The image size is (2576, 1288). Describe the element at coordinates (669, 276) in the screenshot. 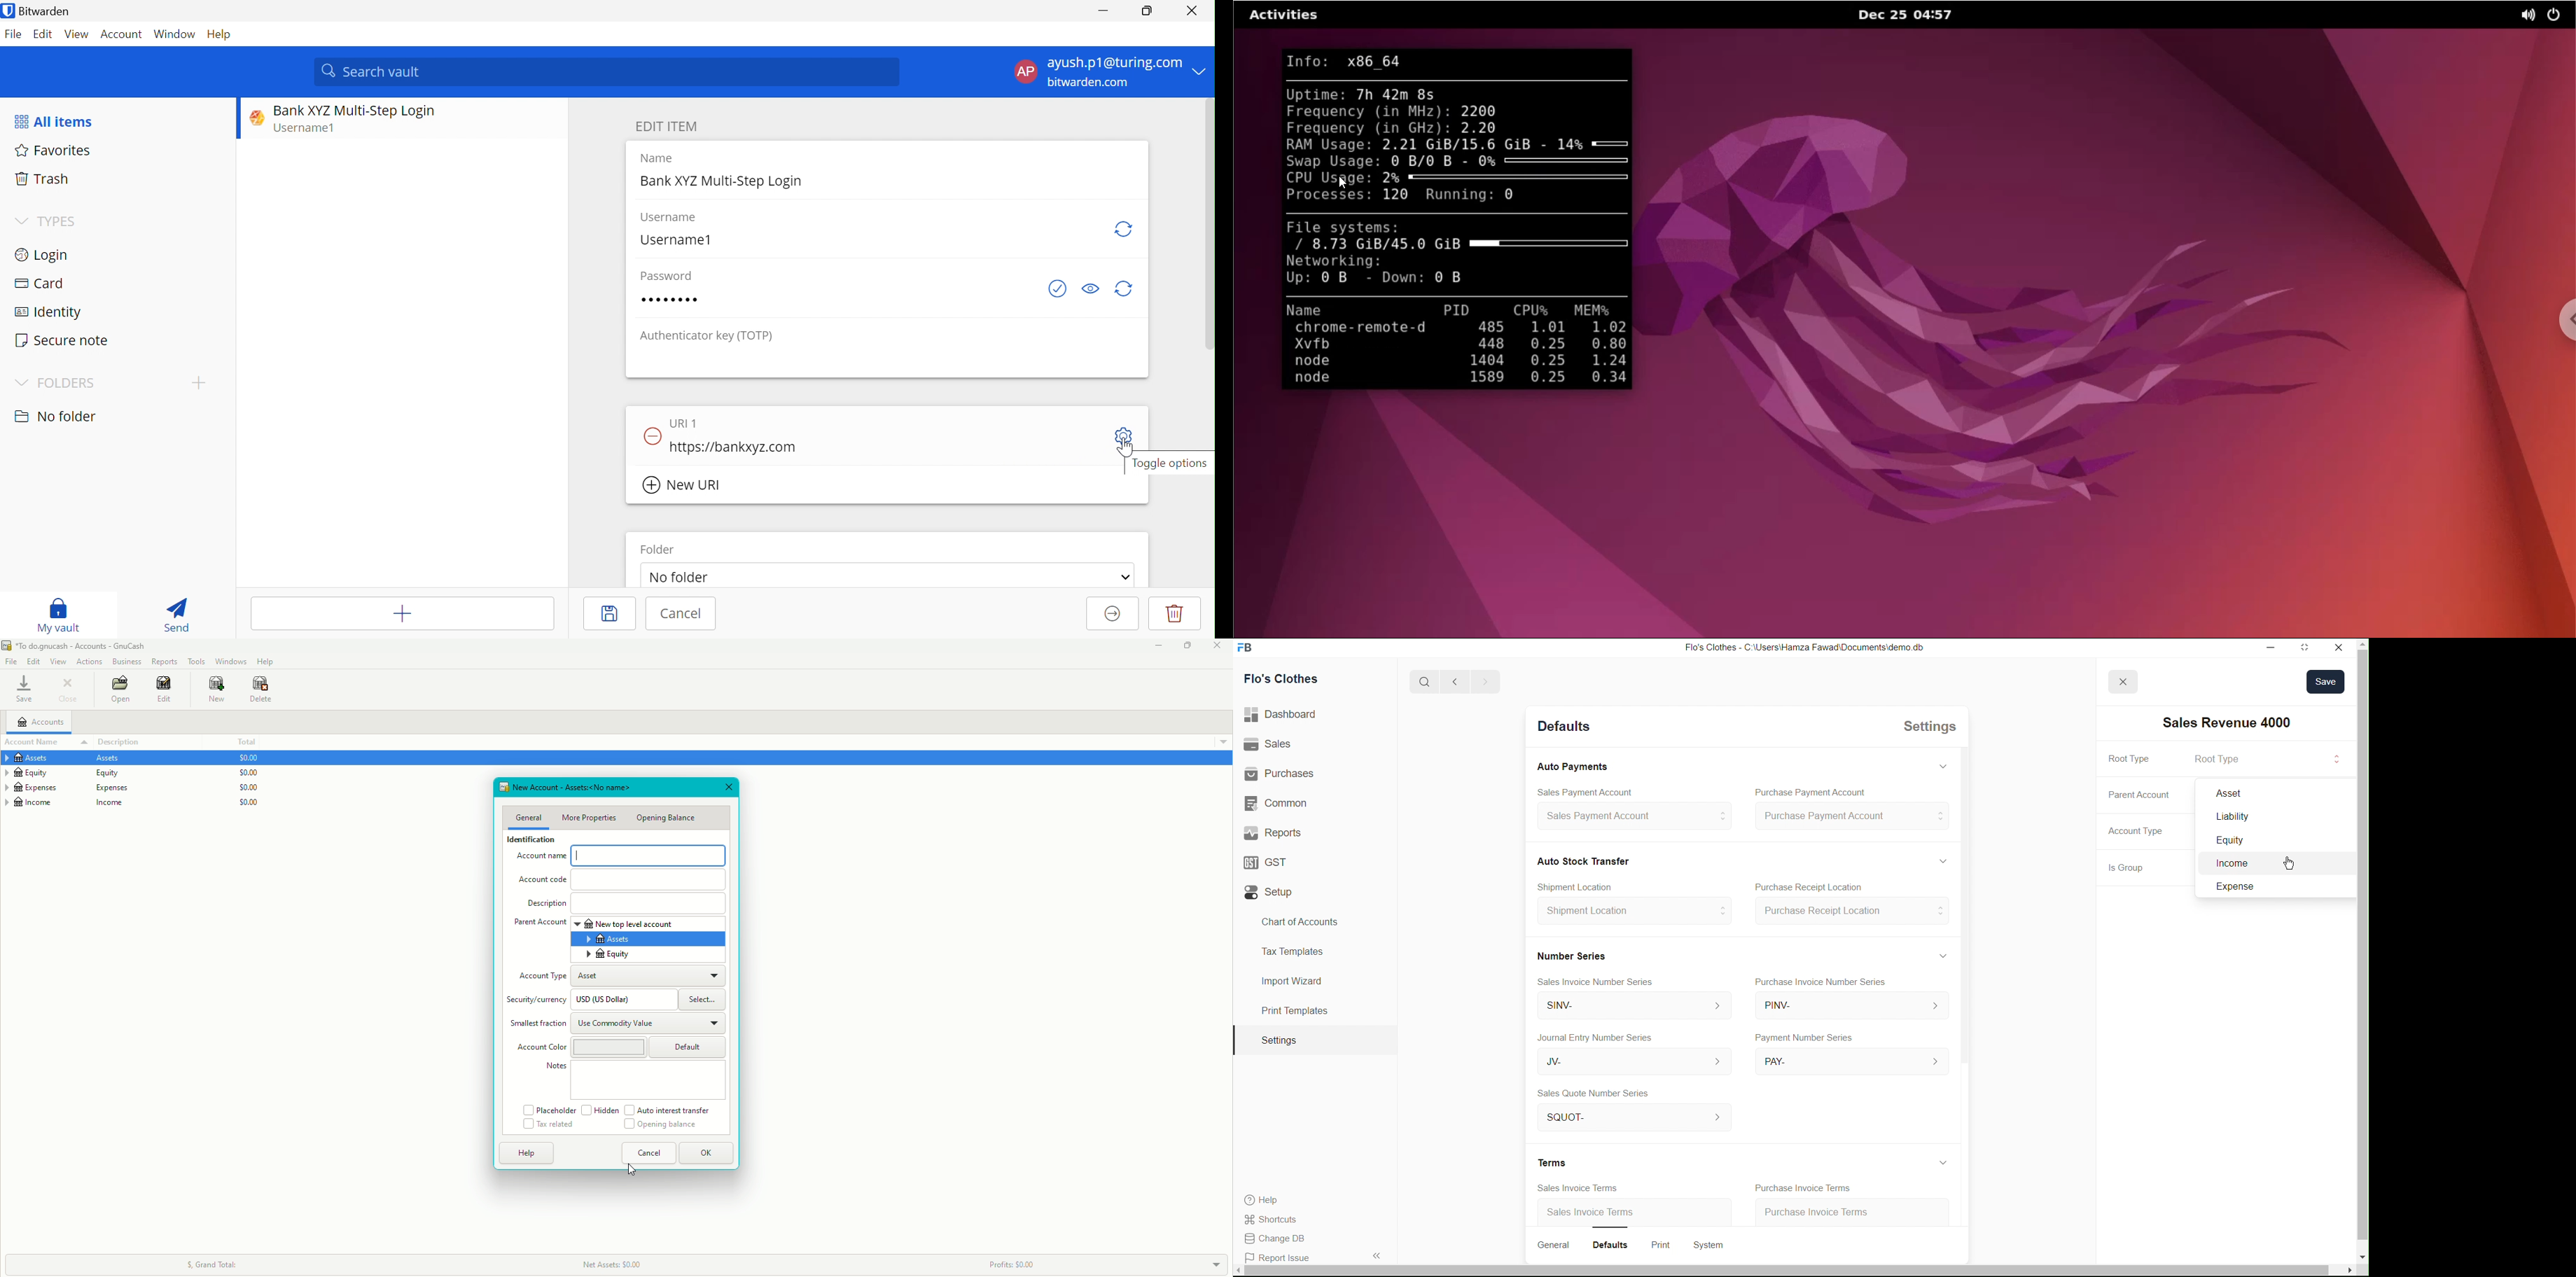

I see `Password` at that location.